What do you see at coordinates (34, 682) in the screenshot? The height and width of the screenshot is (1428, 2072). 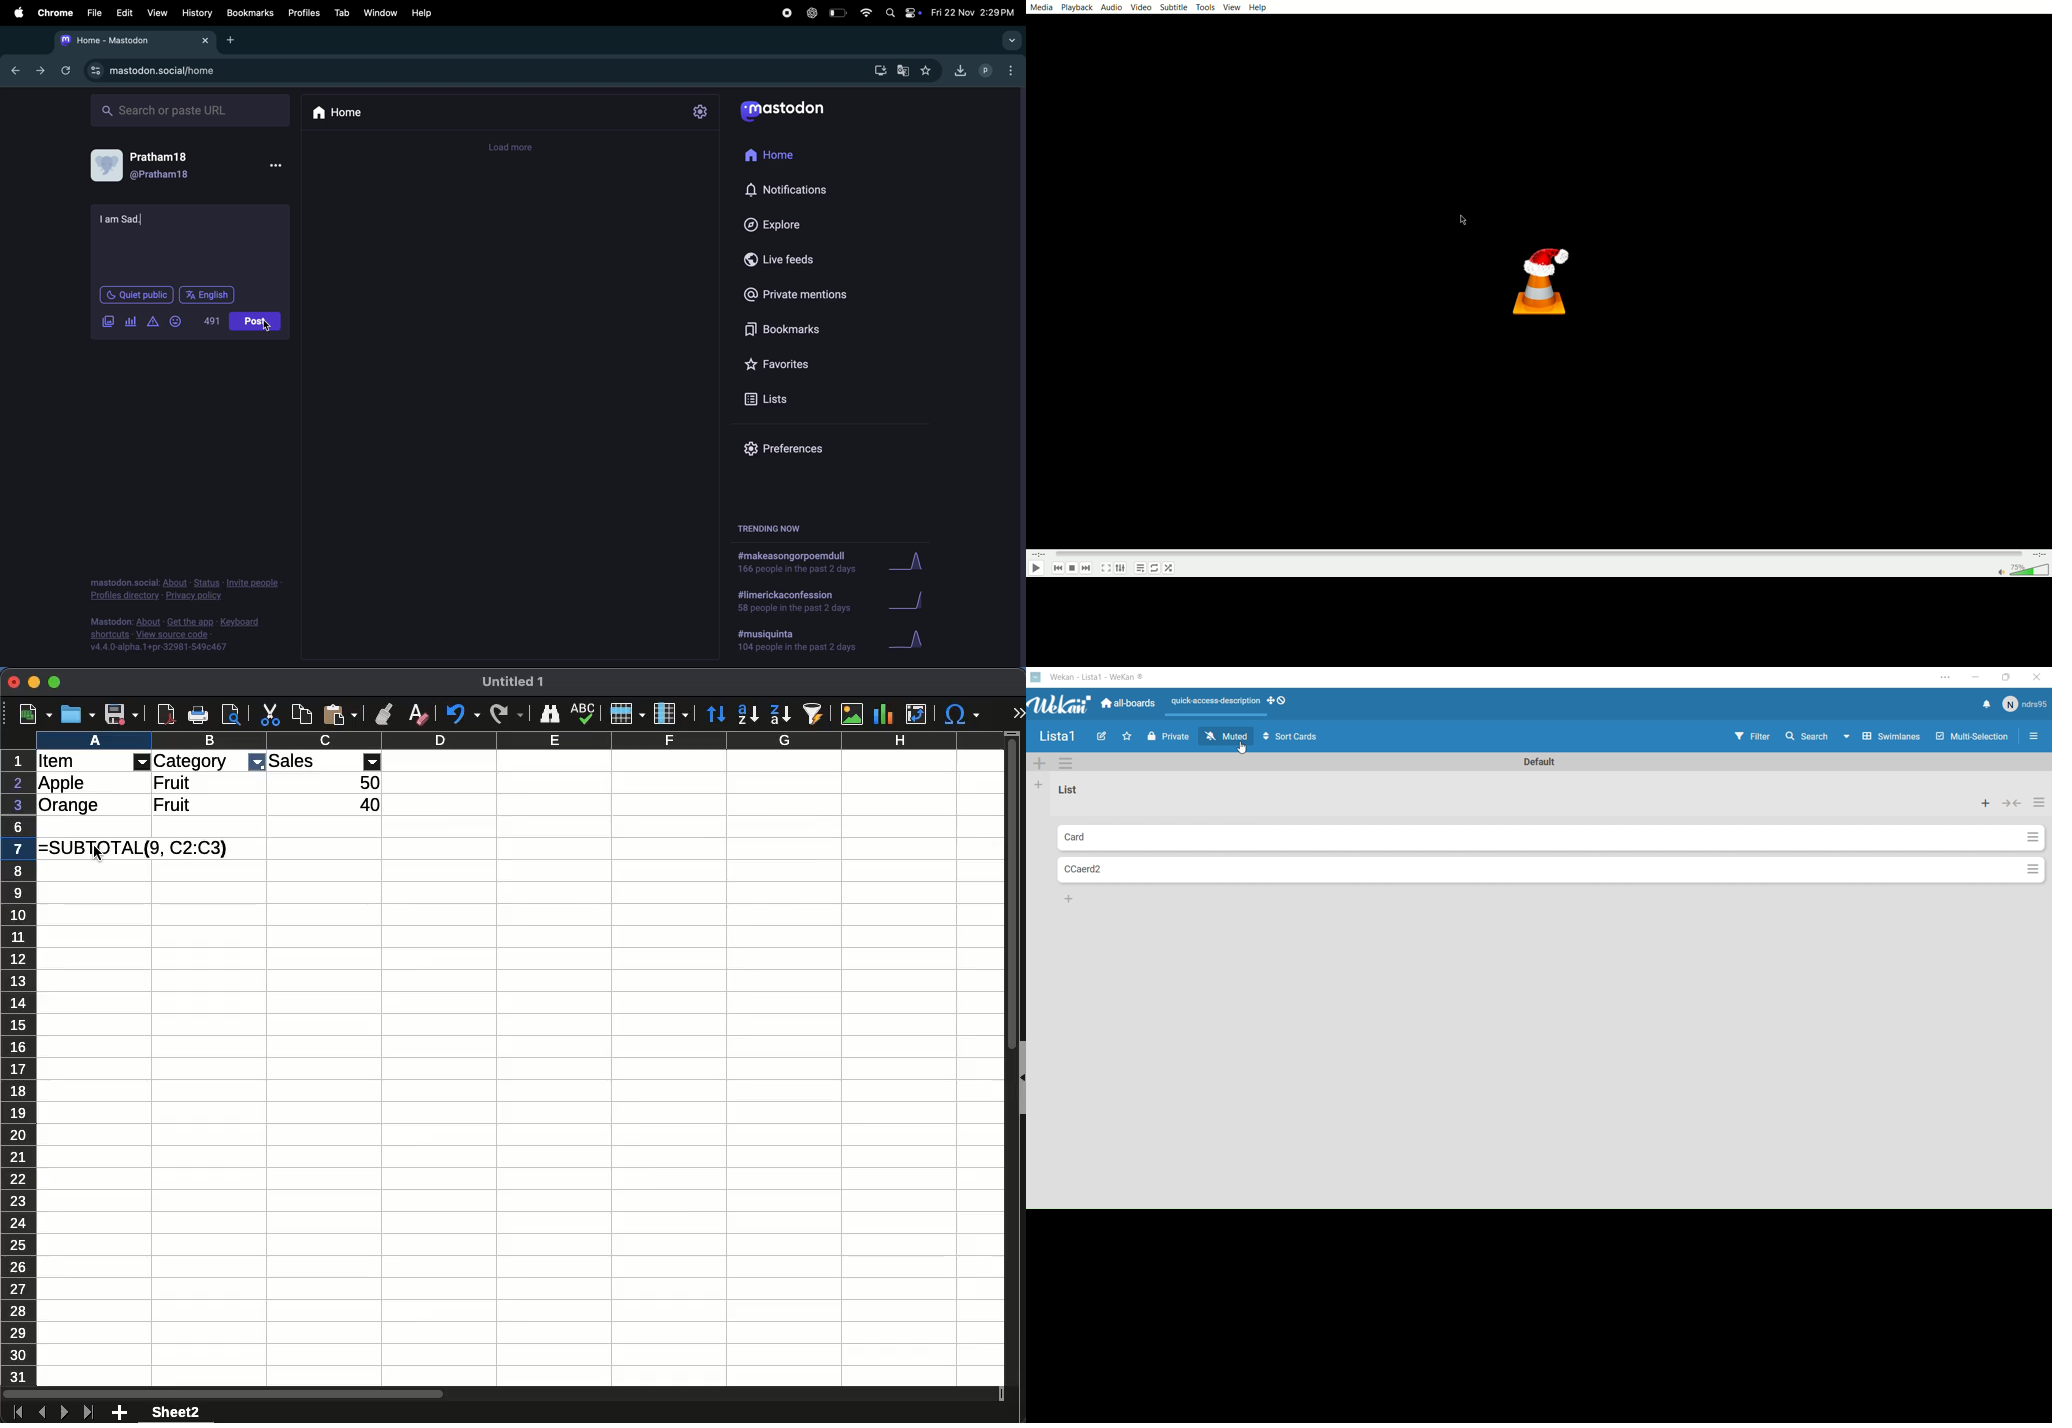 I see `minimize` at bounding box center [34, 682].